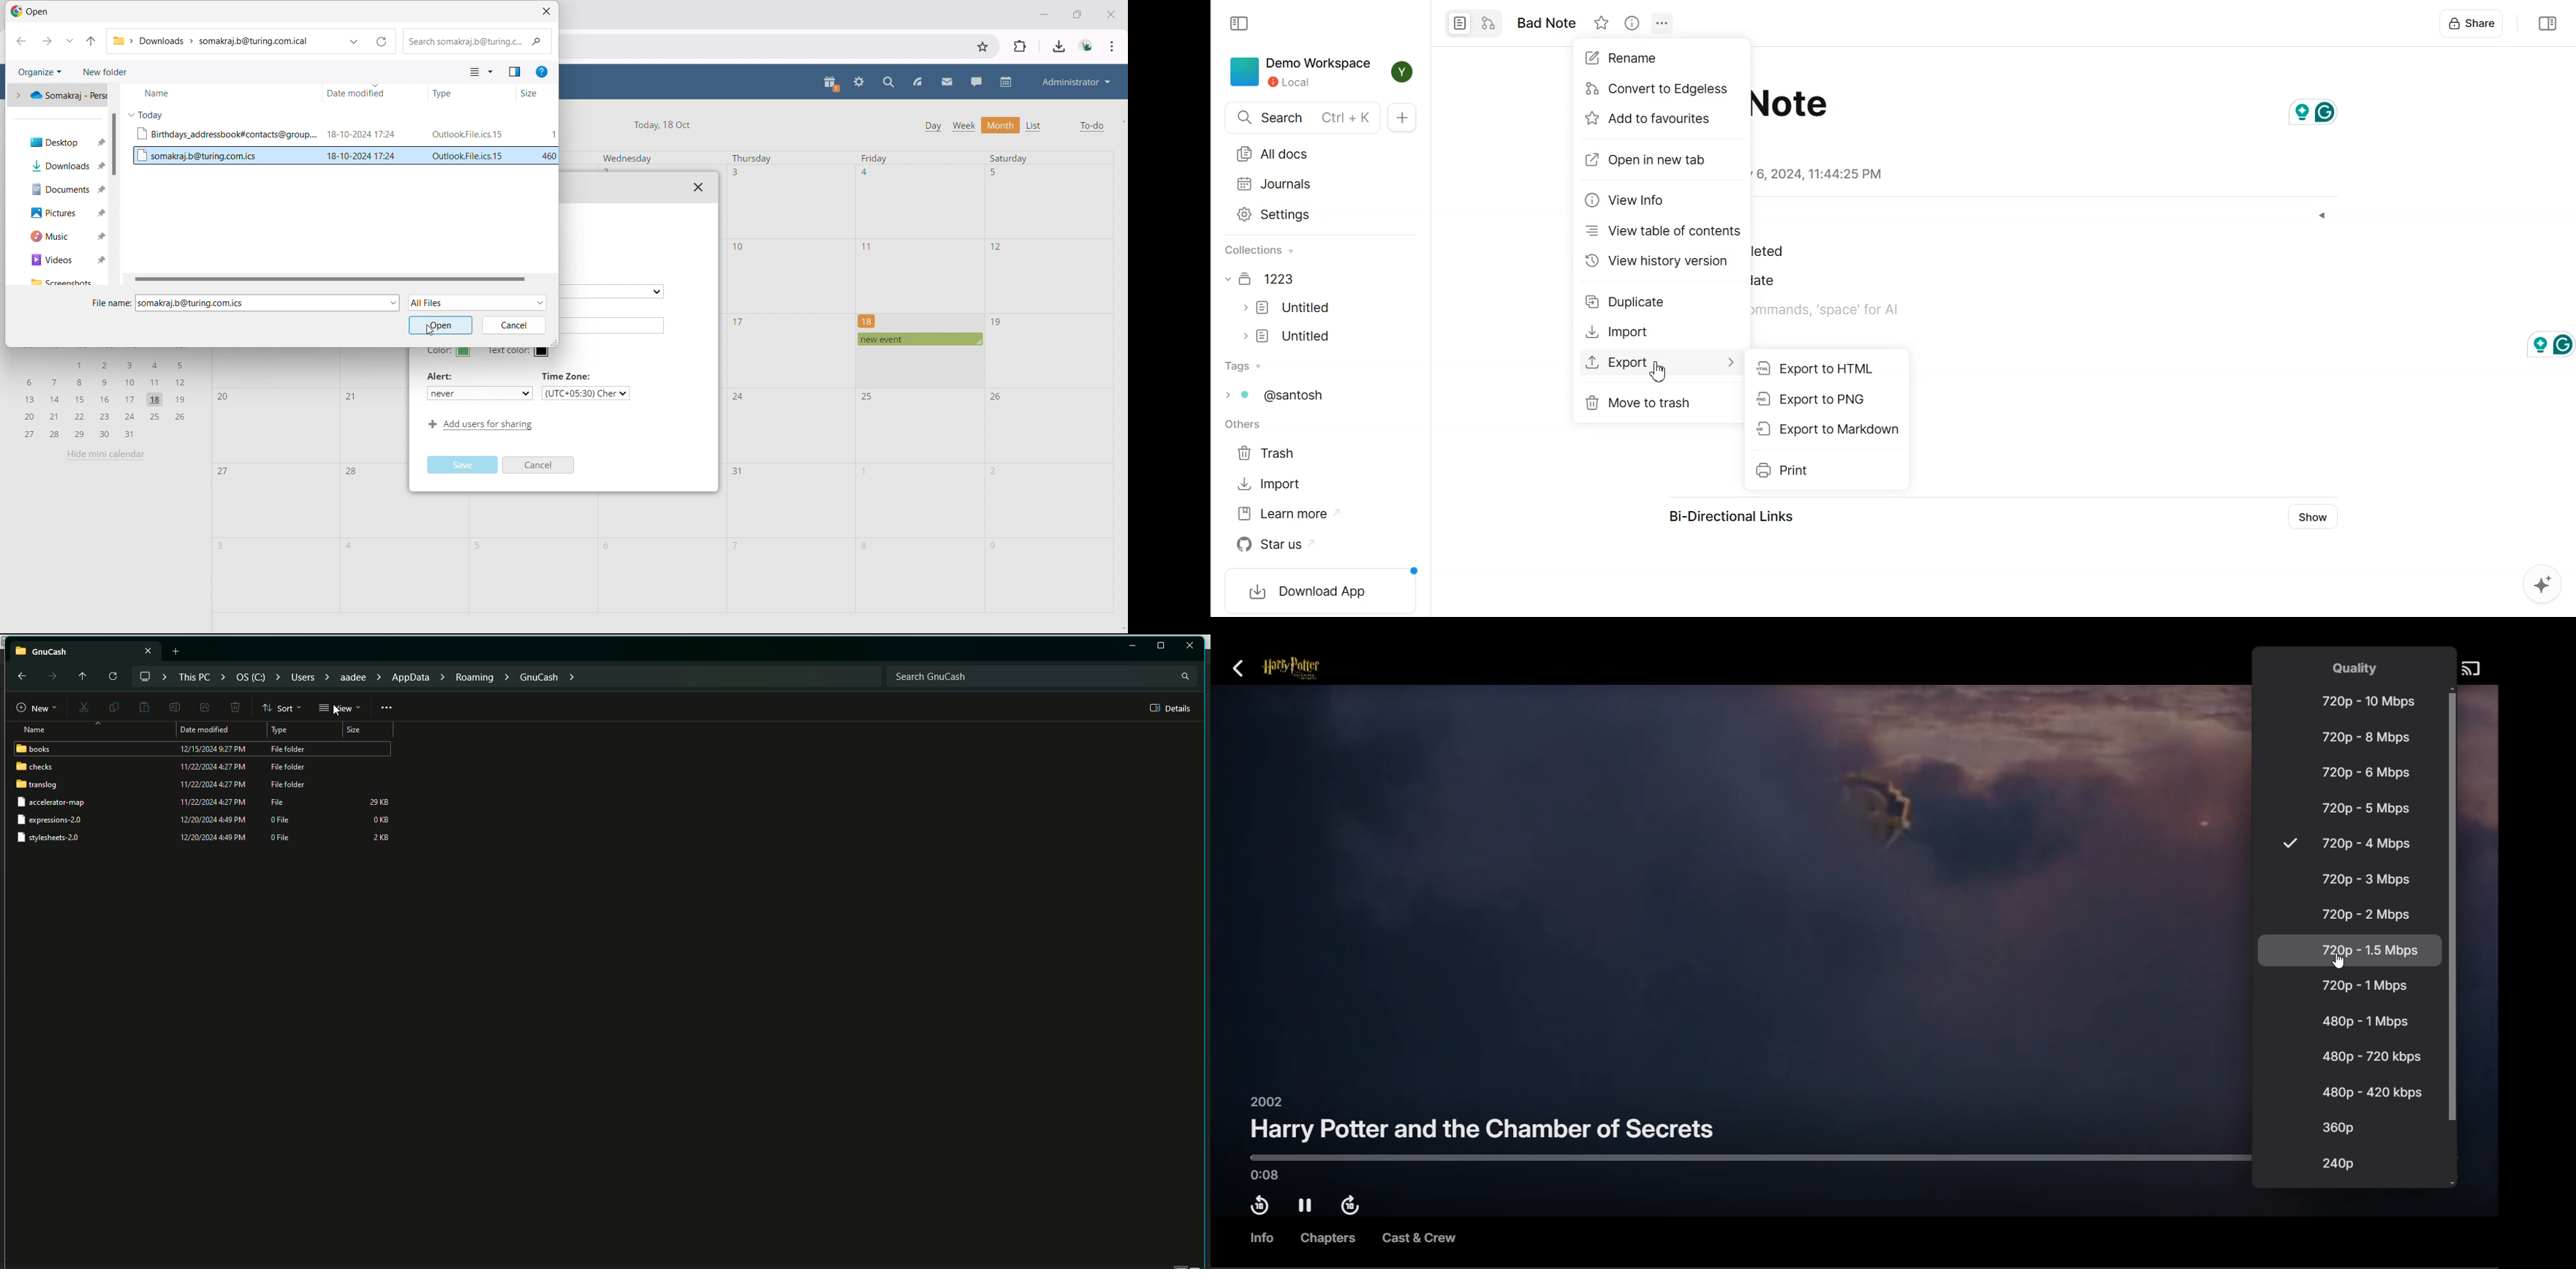 The height and width of the screenshot is (1288, 2576). Describe the element at coordinates (219, 92) in the screenshot. I see `name` at that location.